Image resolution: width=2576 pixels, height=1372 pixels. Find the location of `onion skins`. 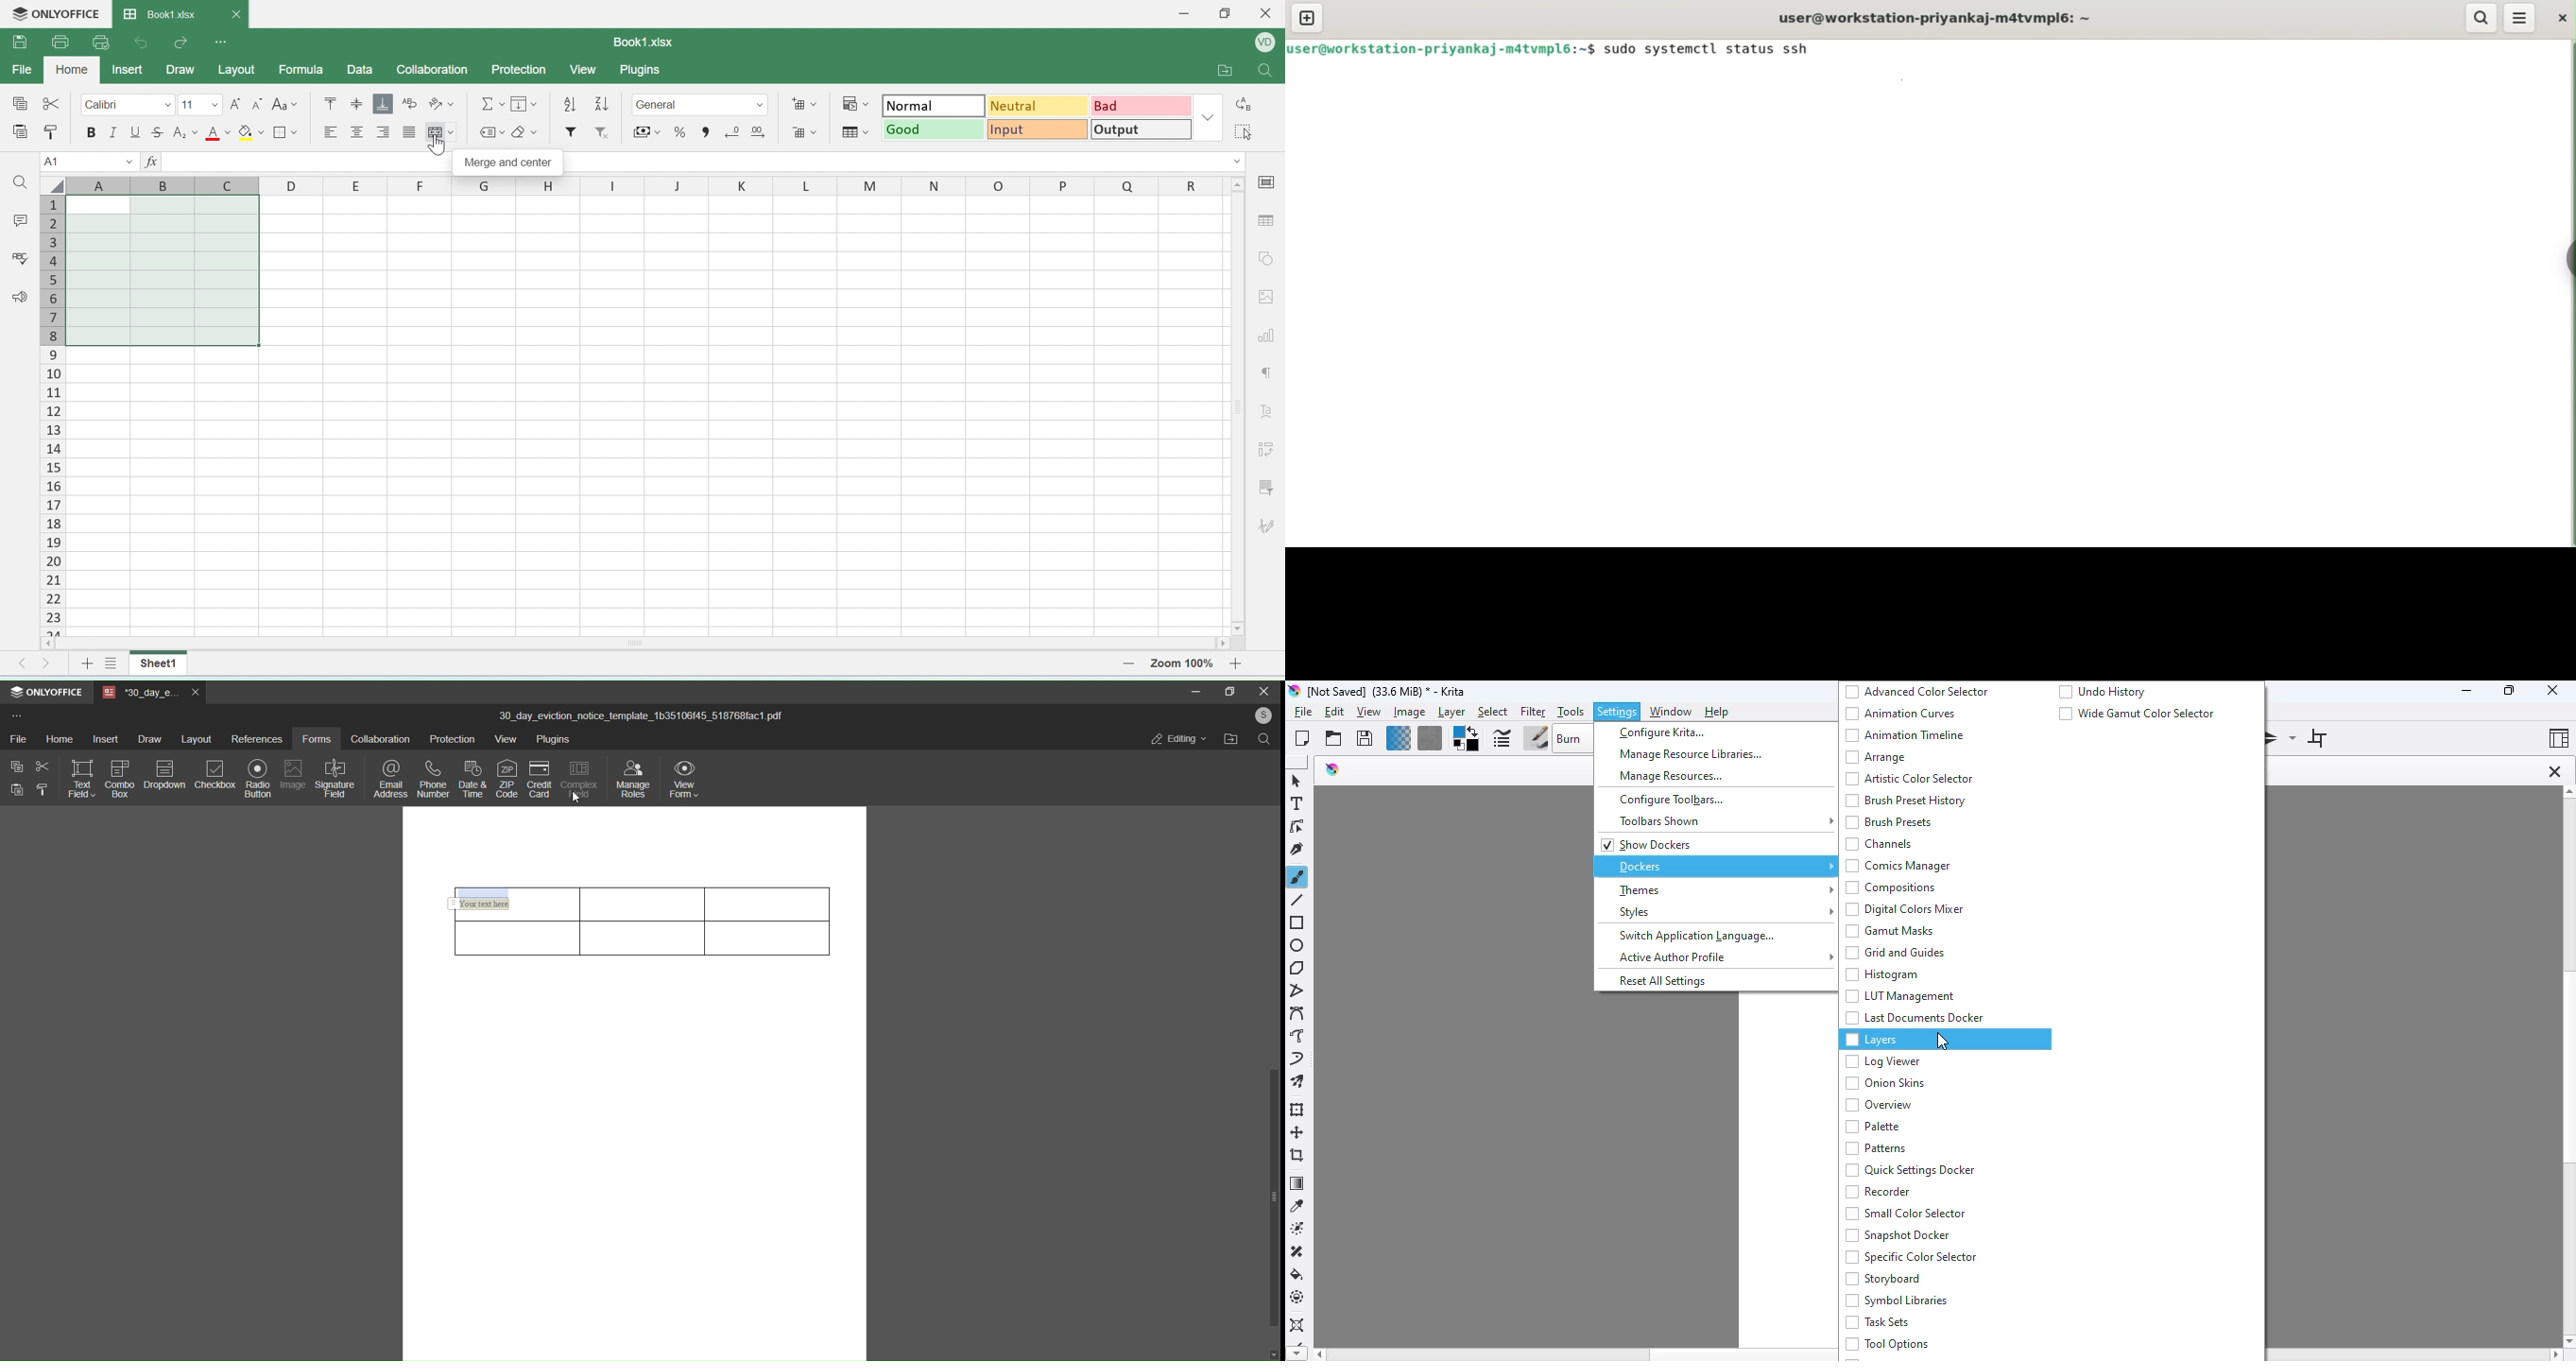

onion skins is located at coordinates (1886, 1083).